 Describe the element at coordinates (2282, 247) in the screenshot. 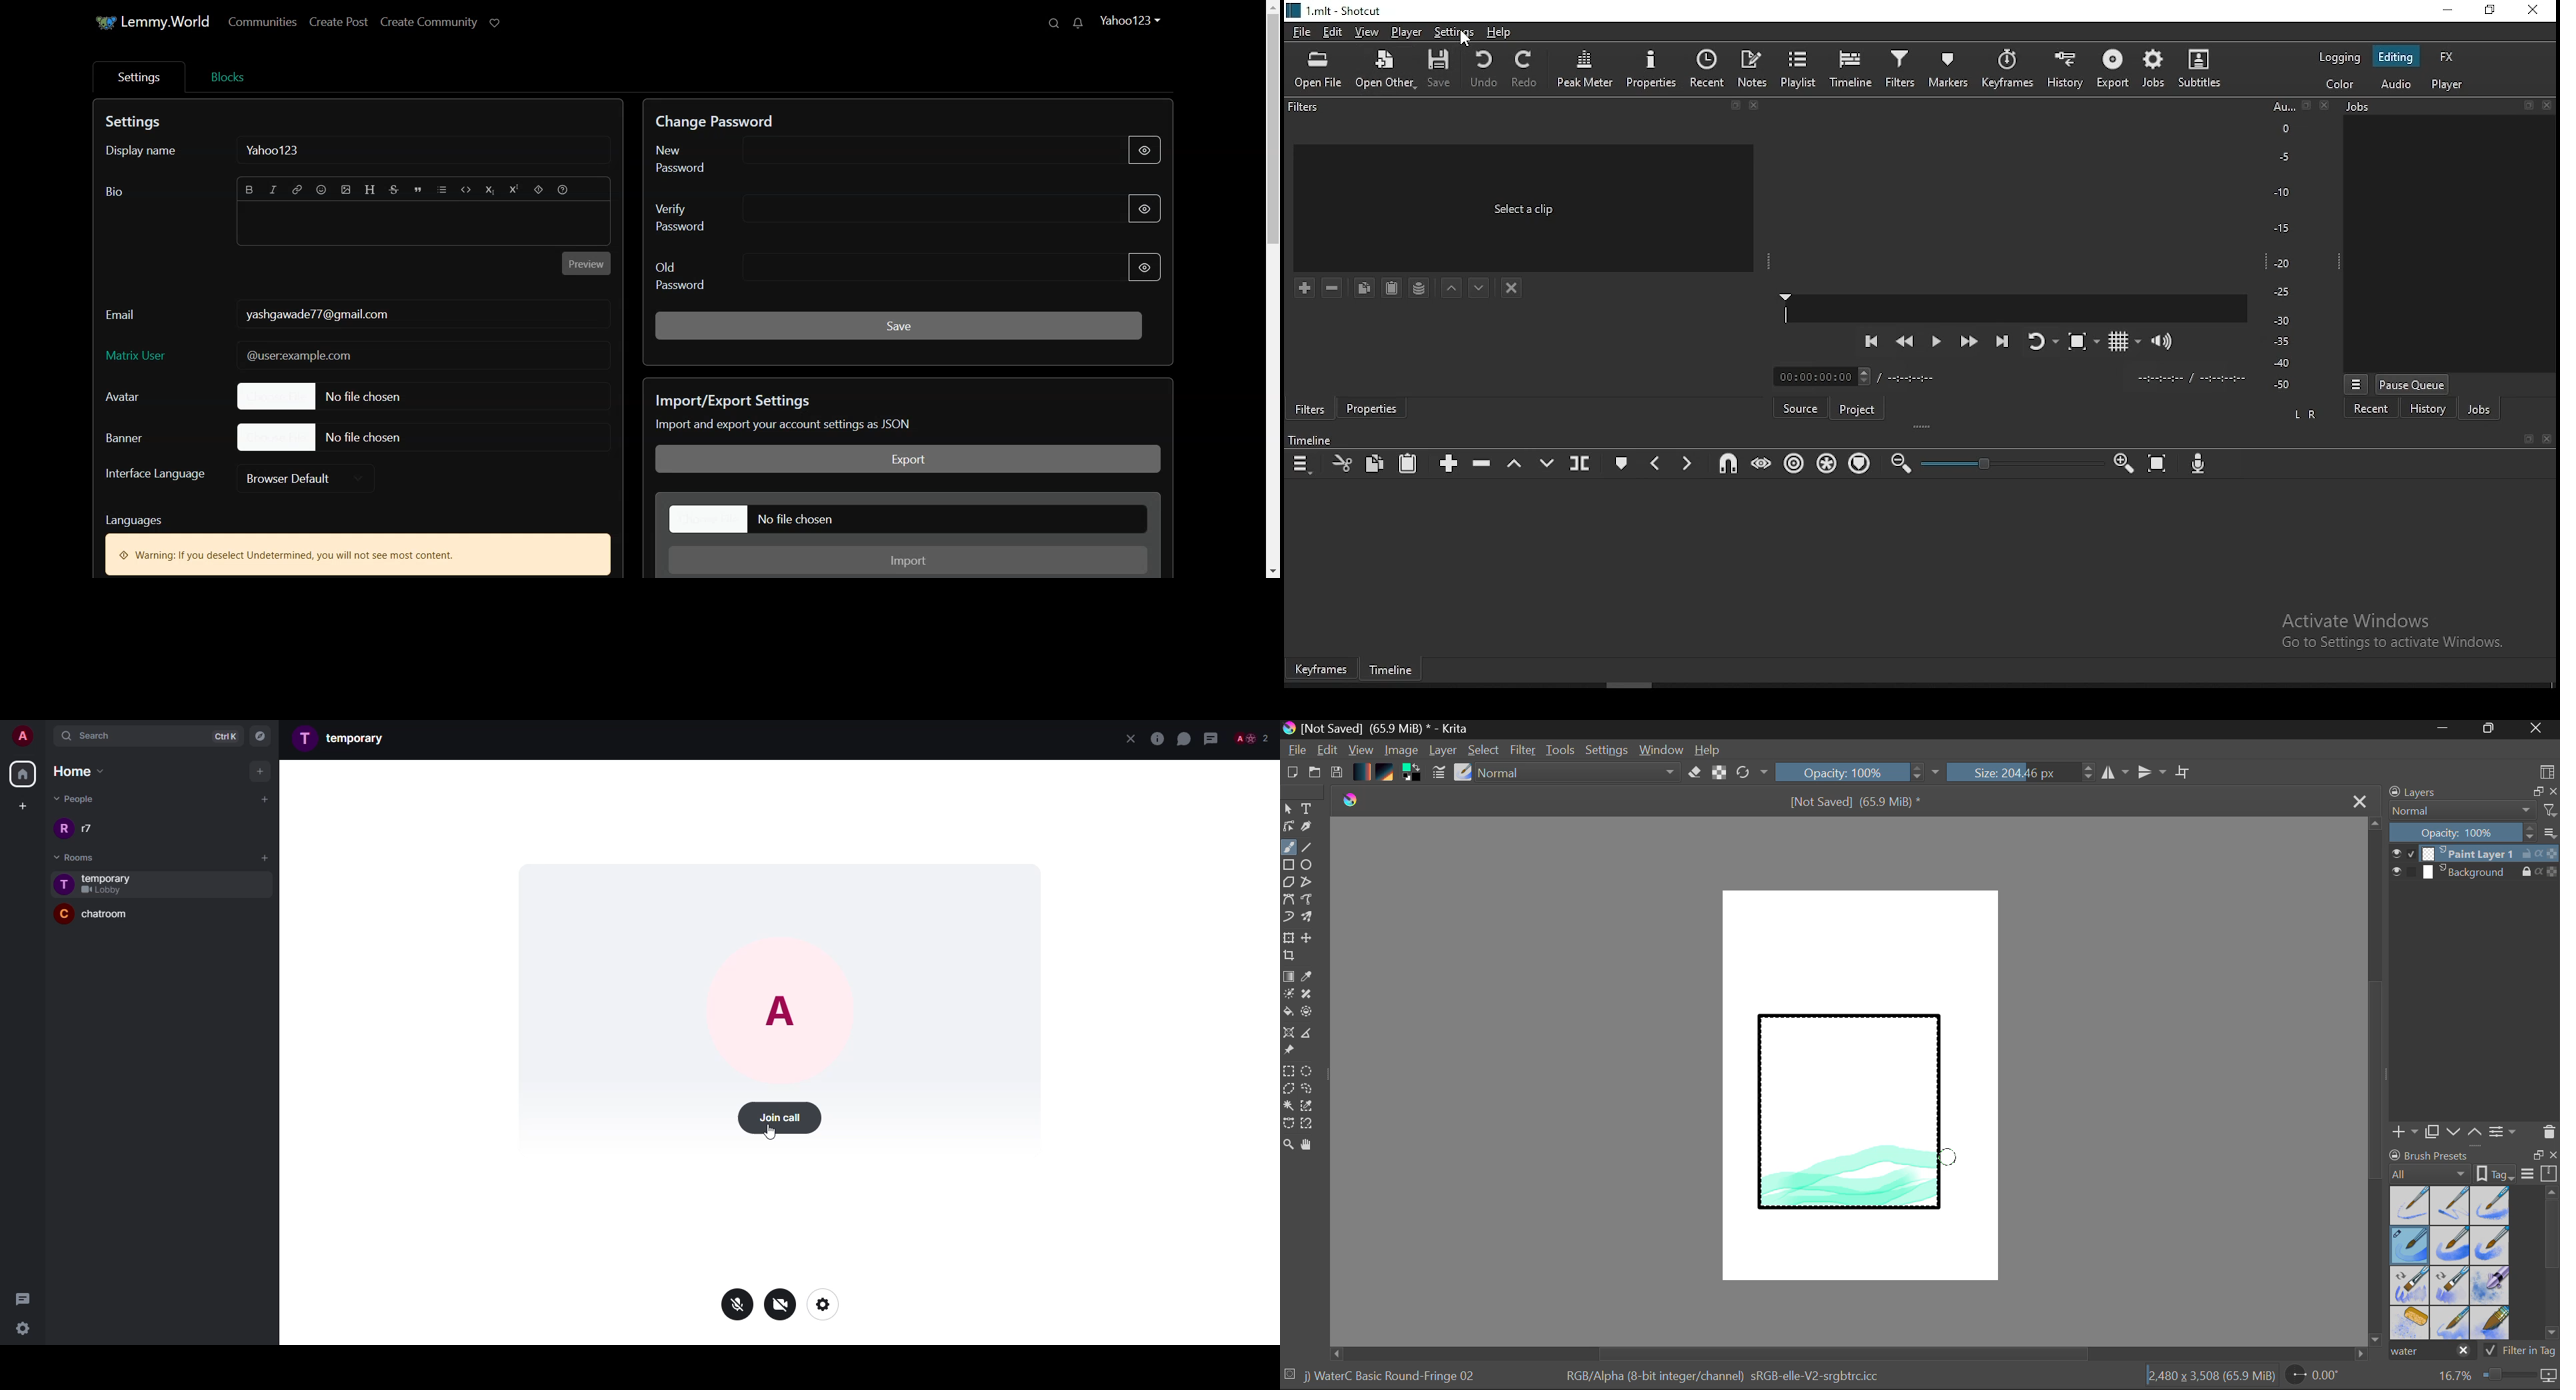

I see `scale` at that location.